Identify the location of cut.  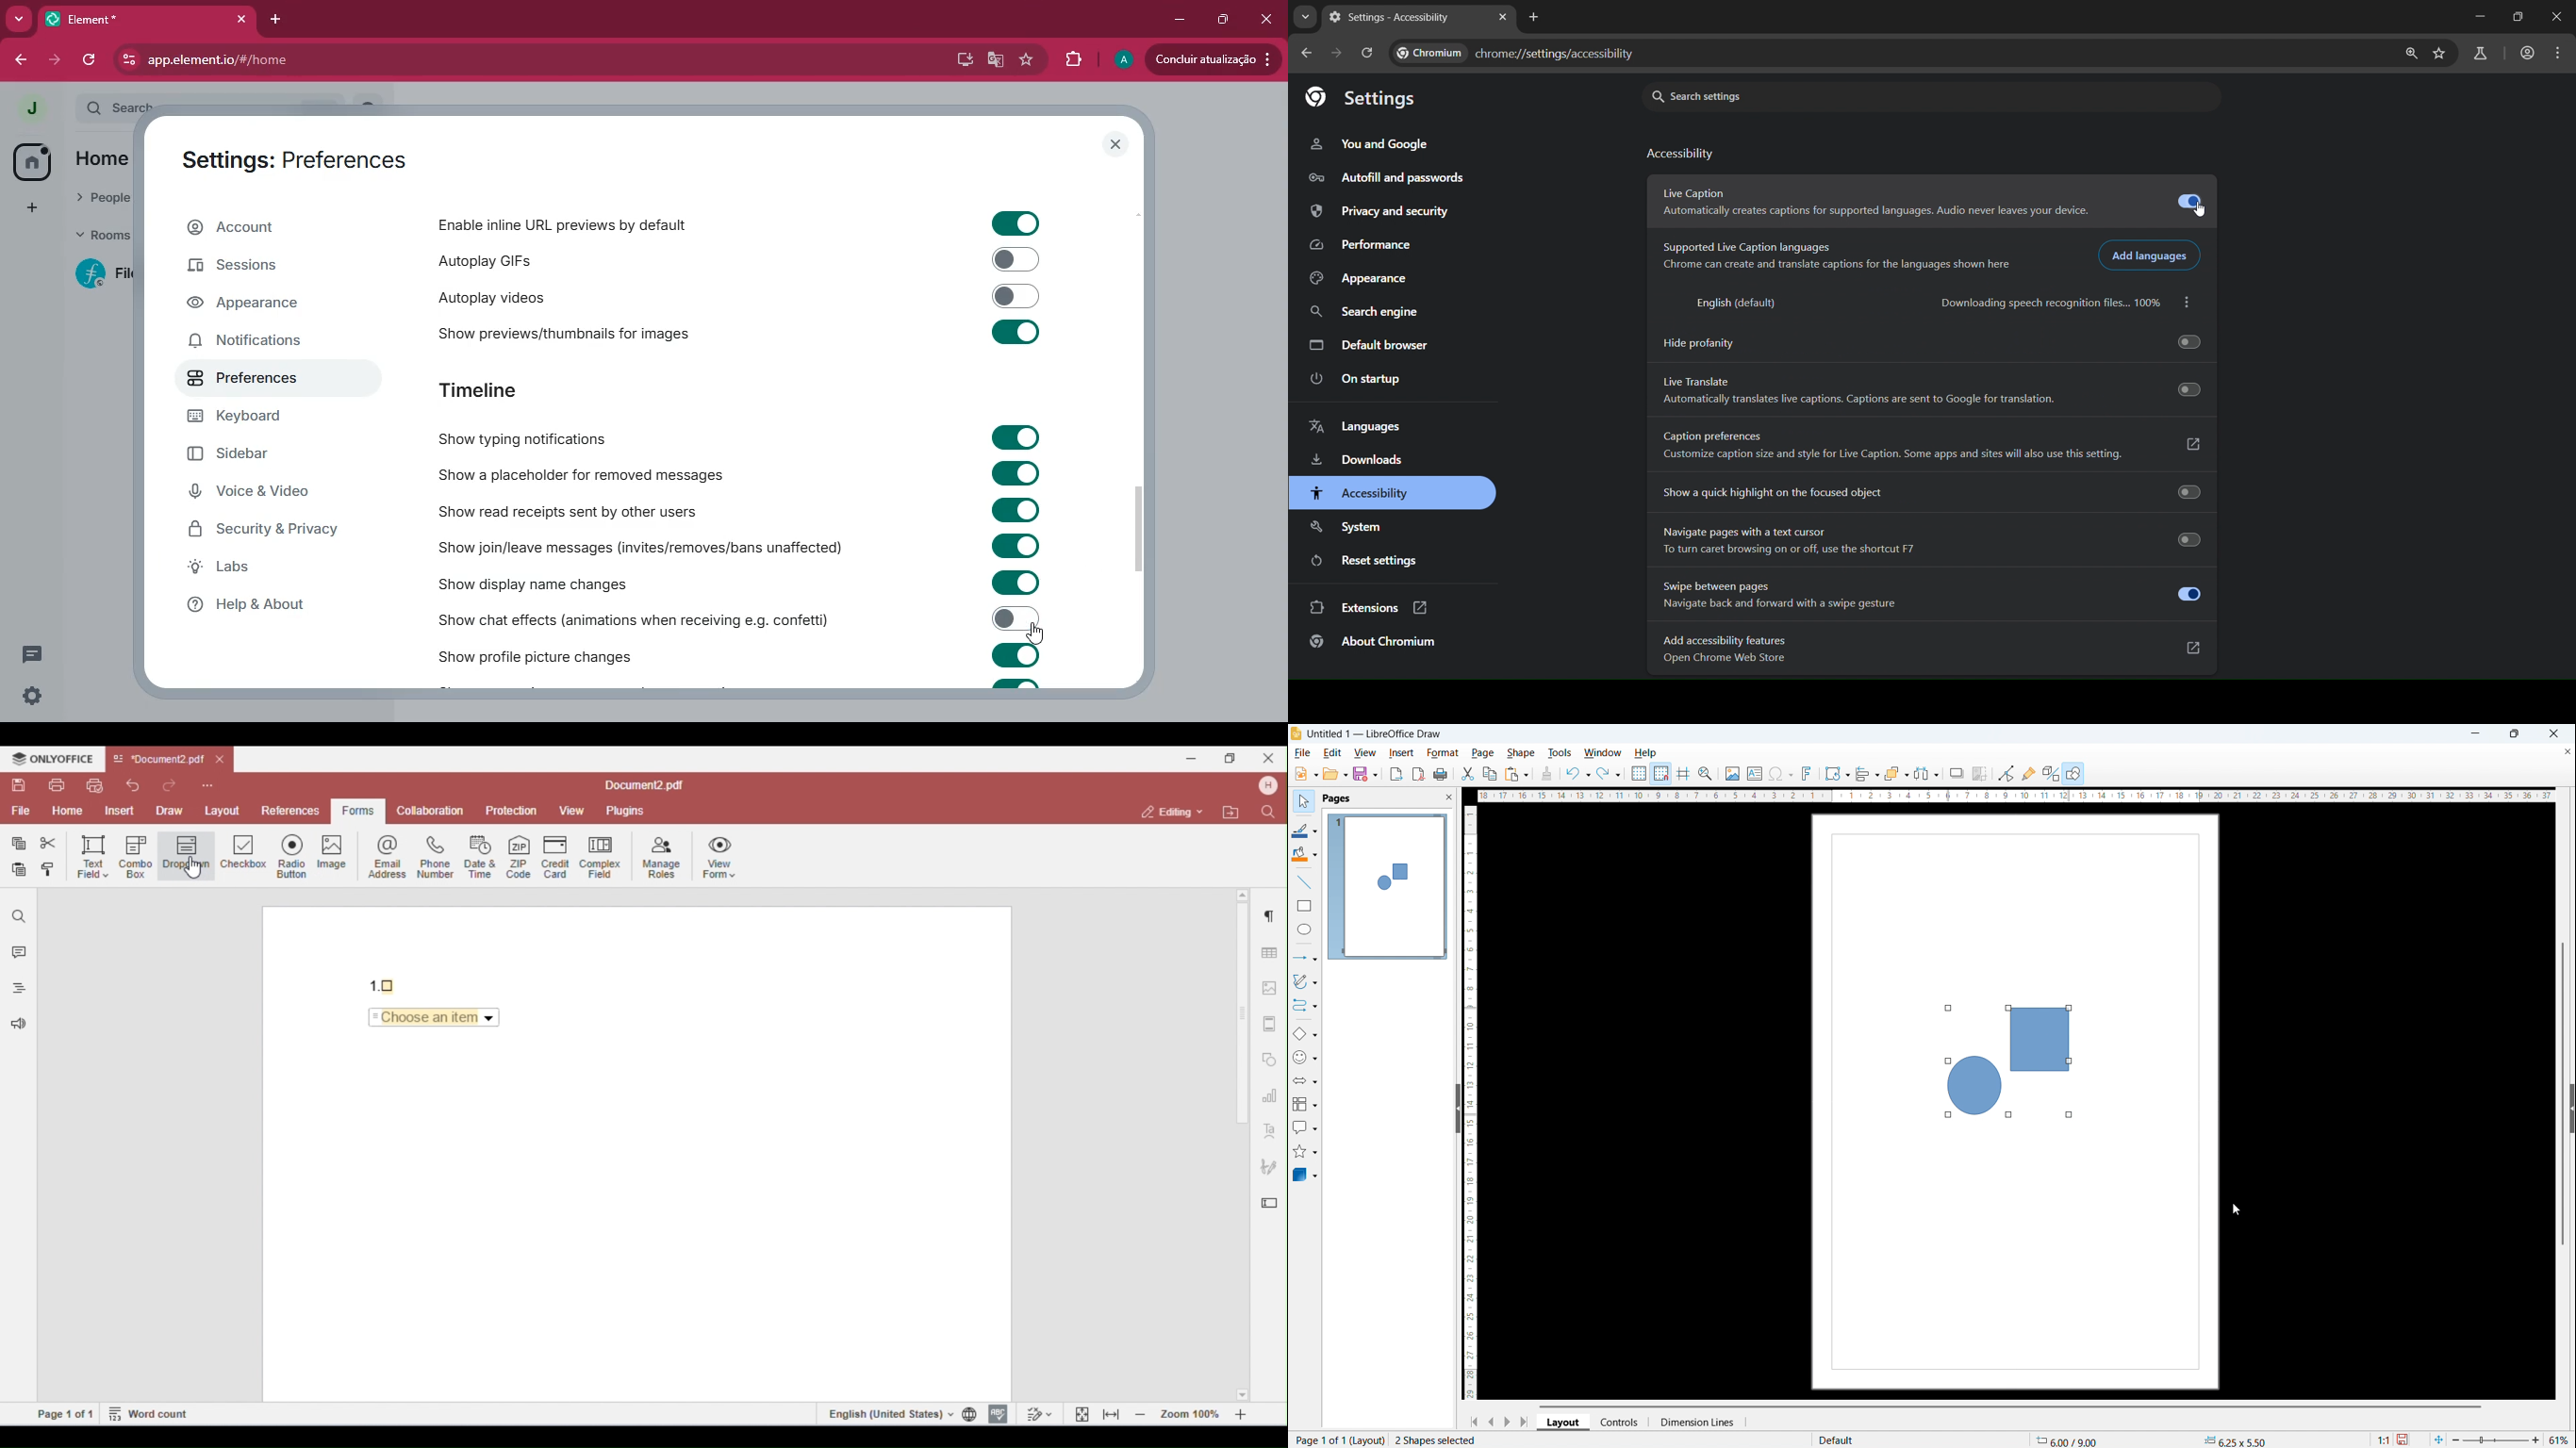
(1468, 774).